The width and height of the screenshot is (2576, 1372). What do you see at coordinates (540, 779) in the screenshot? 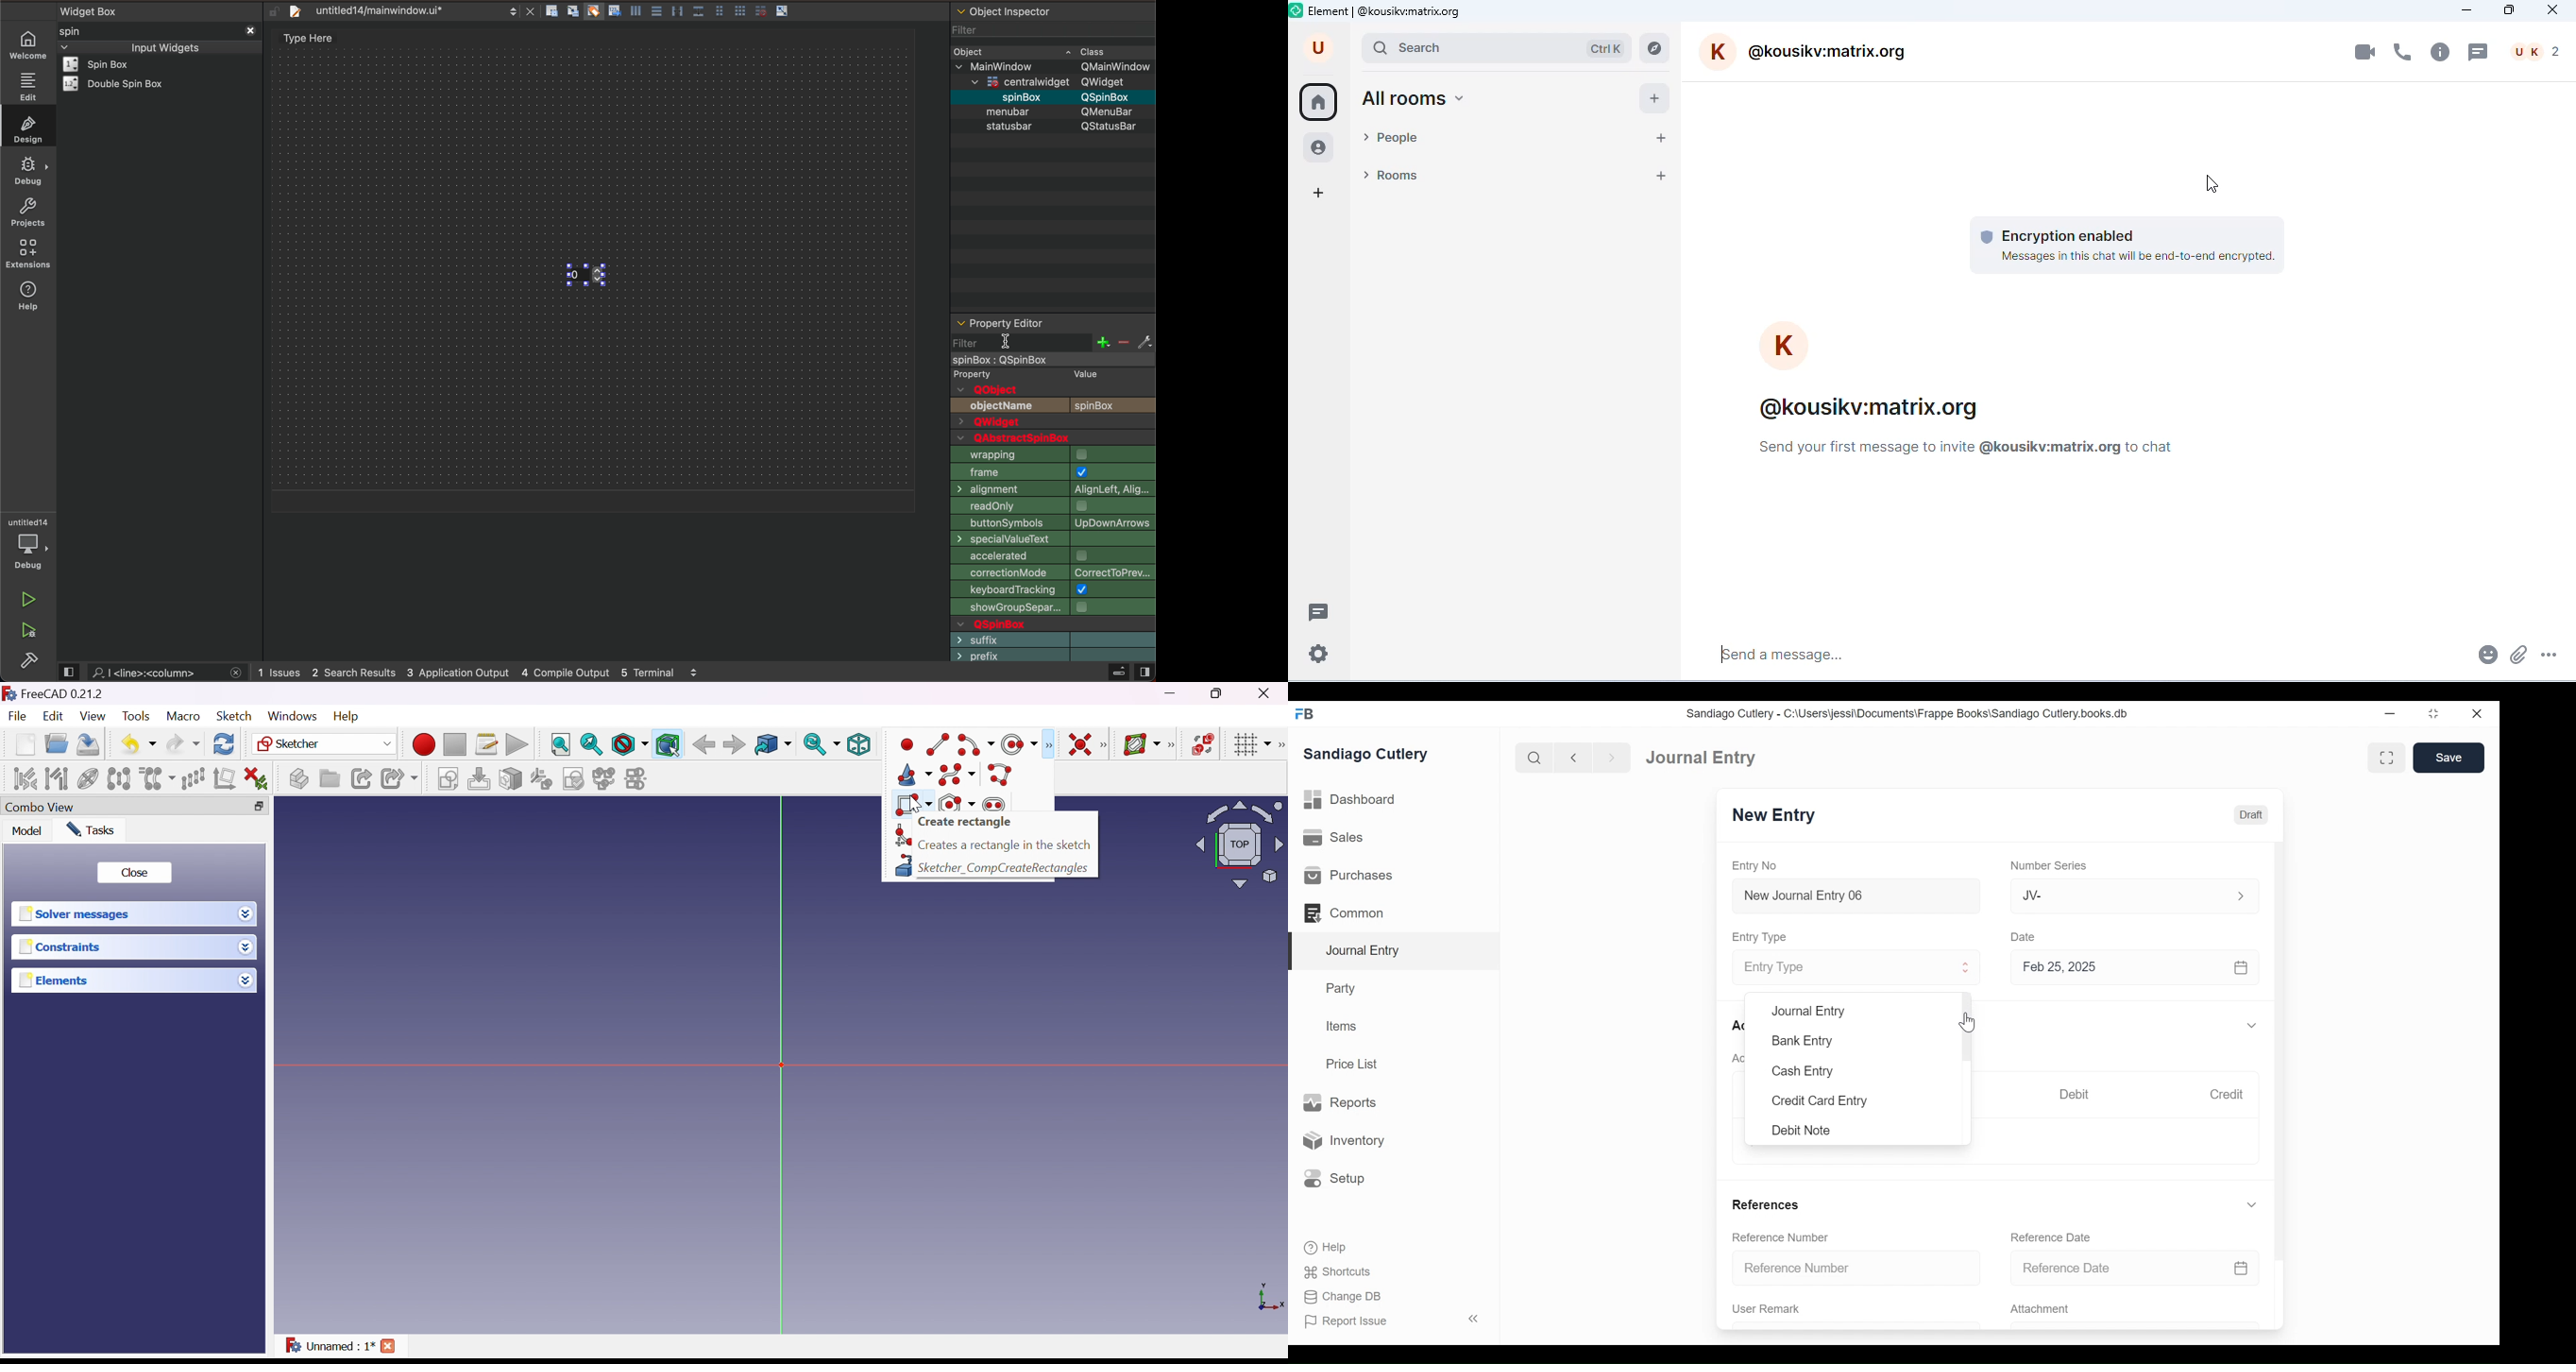
I see `Reorient sketch...` at bounding box center [540, 779].